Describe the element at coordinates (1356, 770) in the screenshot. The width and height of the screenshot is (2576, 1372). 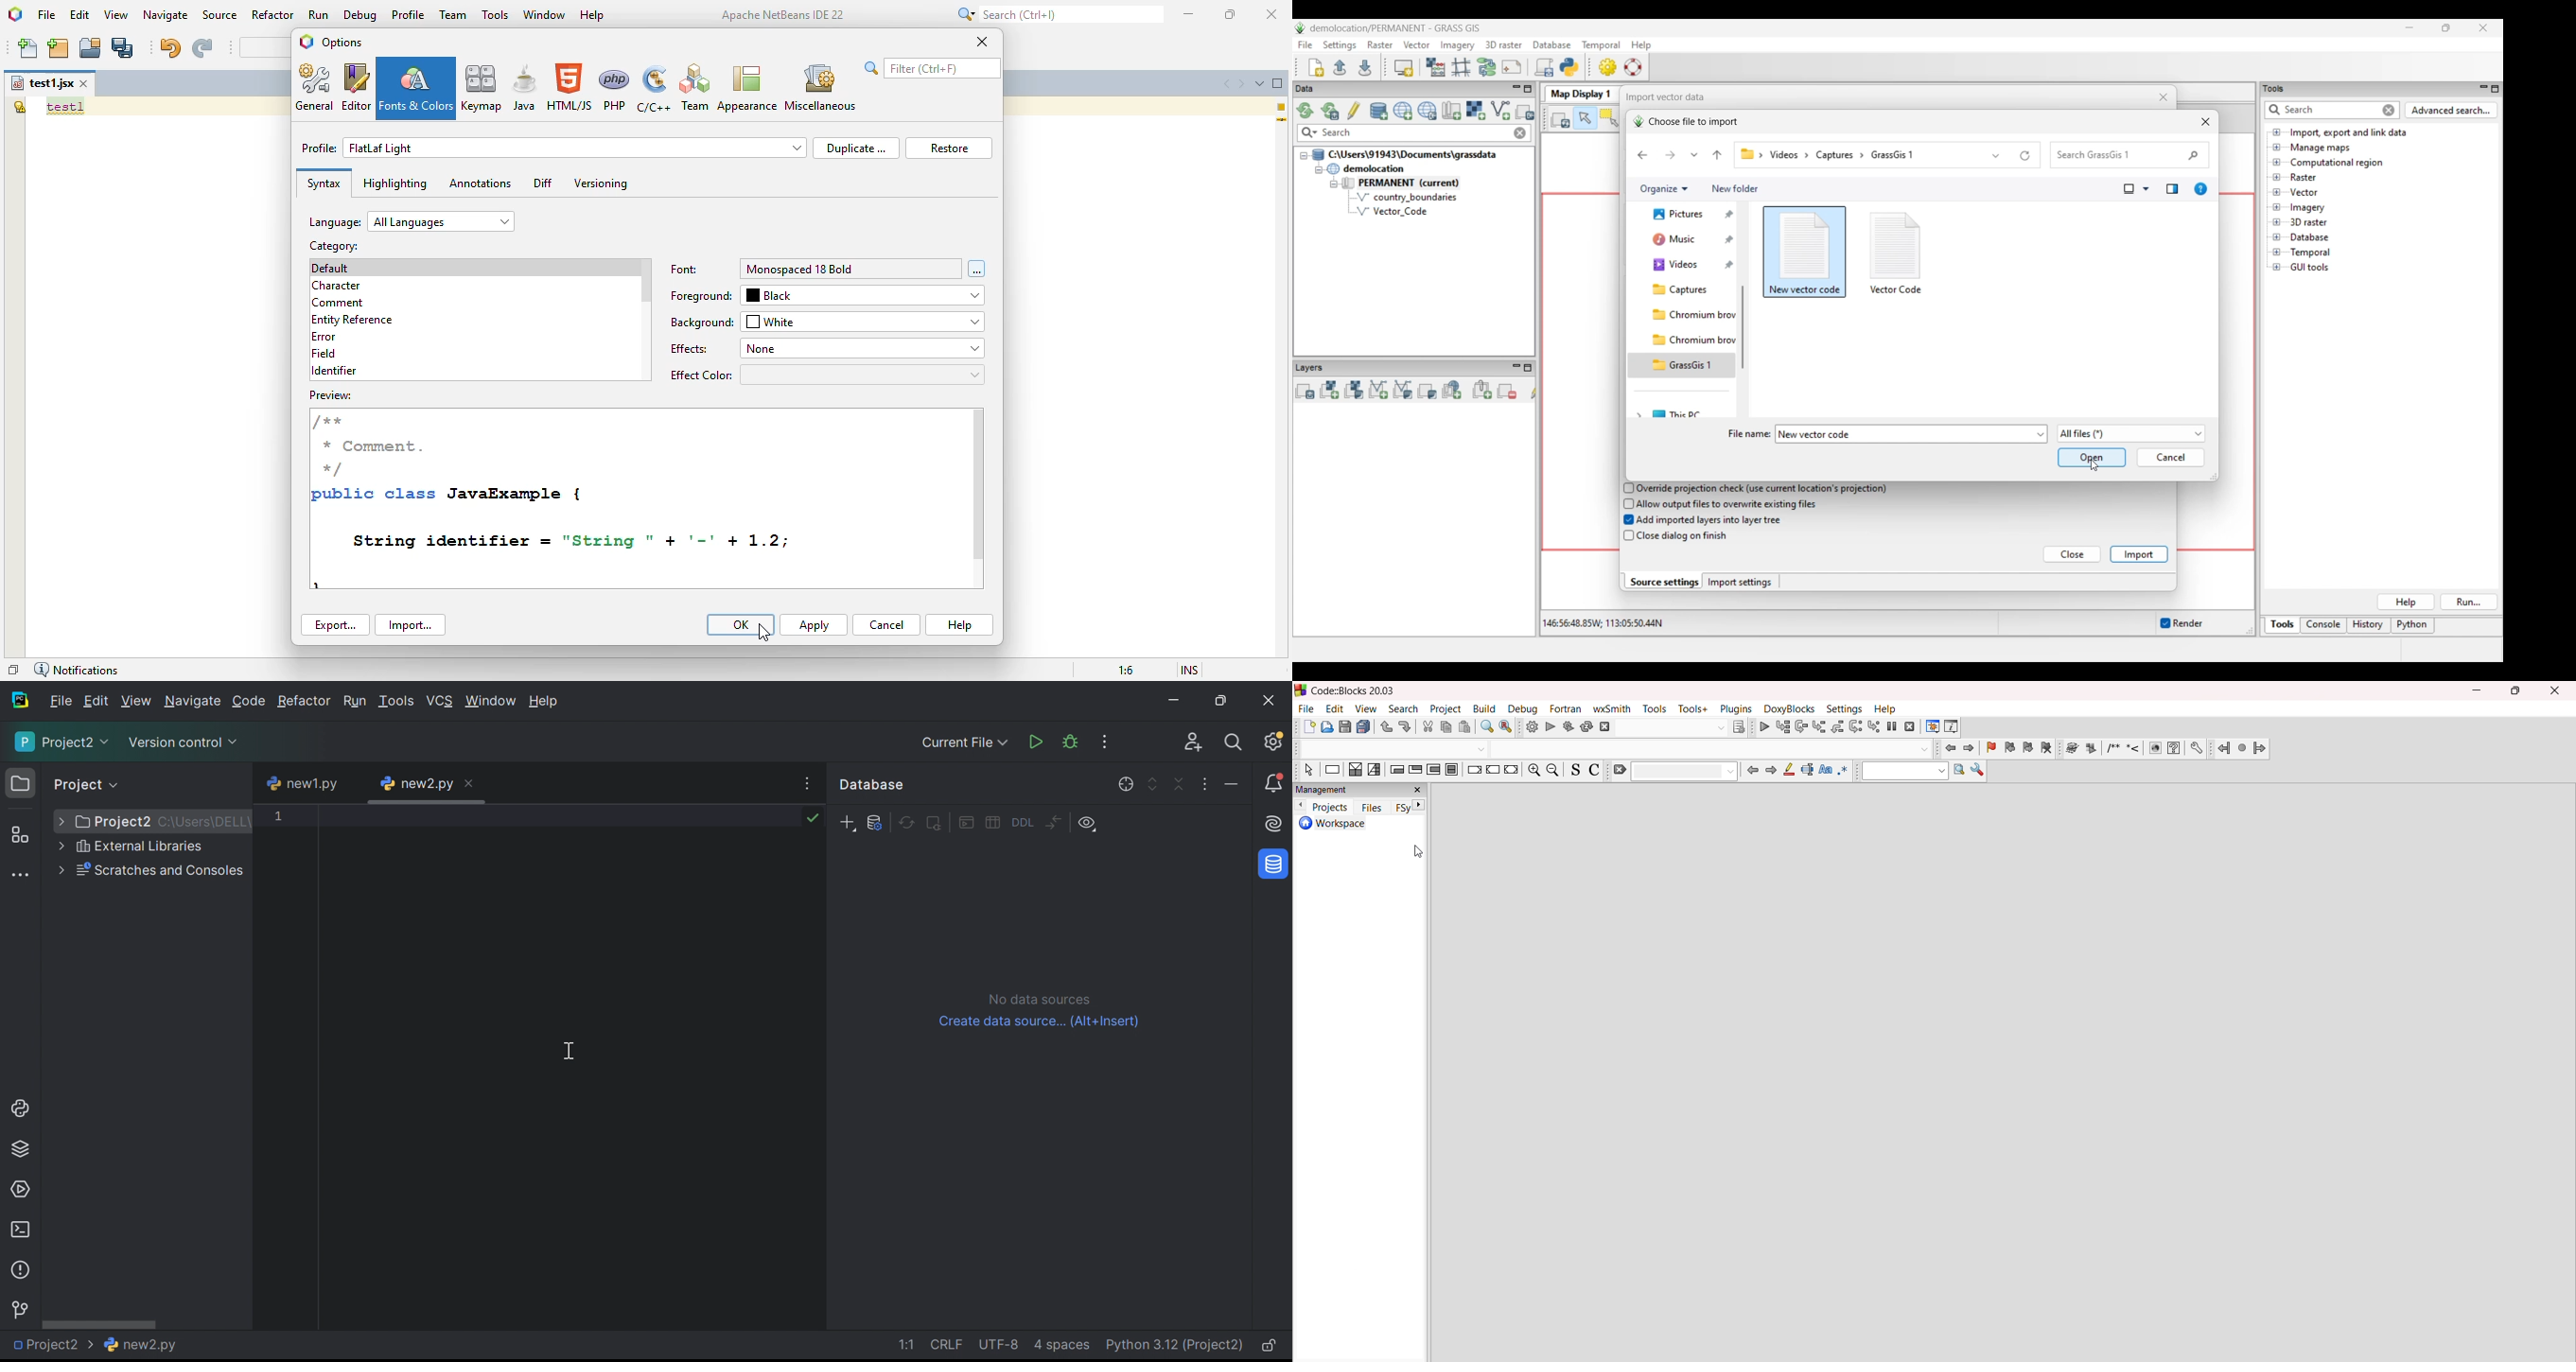
I see `` at that location.